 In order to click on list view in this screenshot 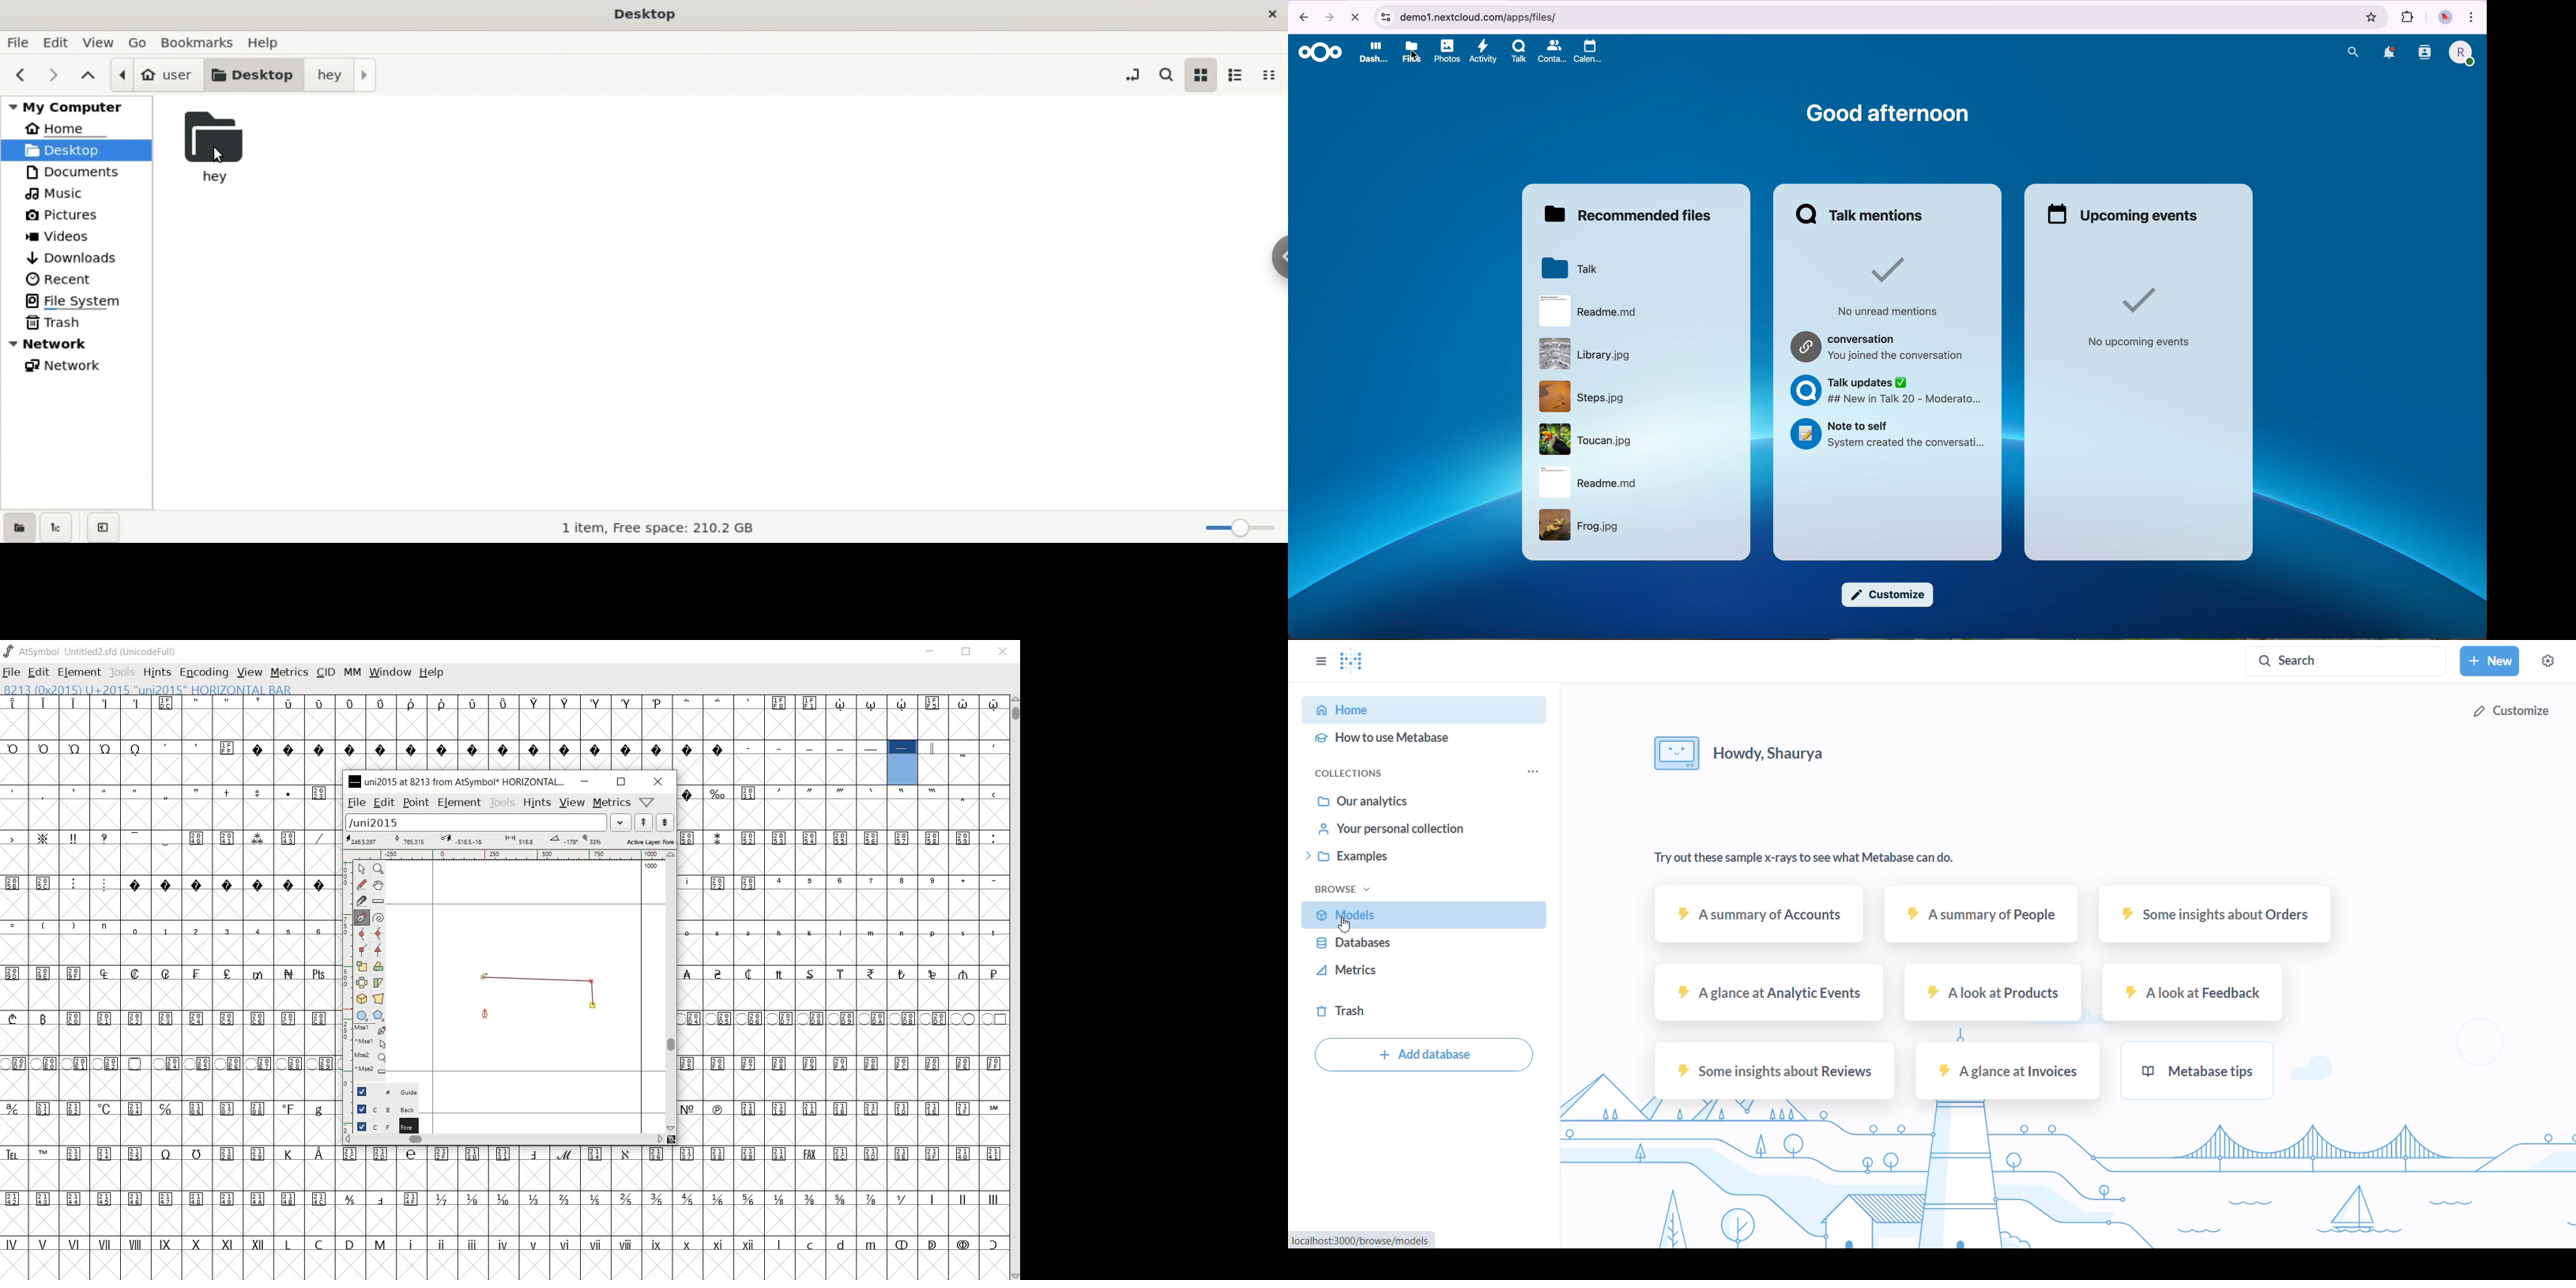, I will do `click(1238, 75)`.